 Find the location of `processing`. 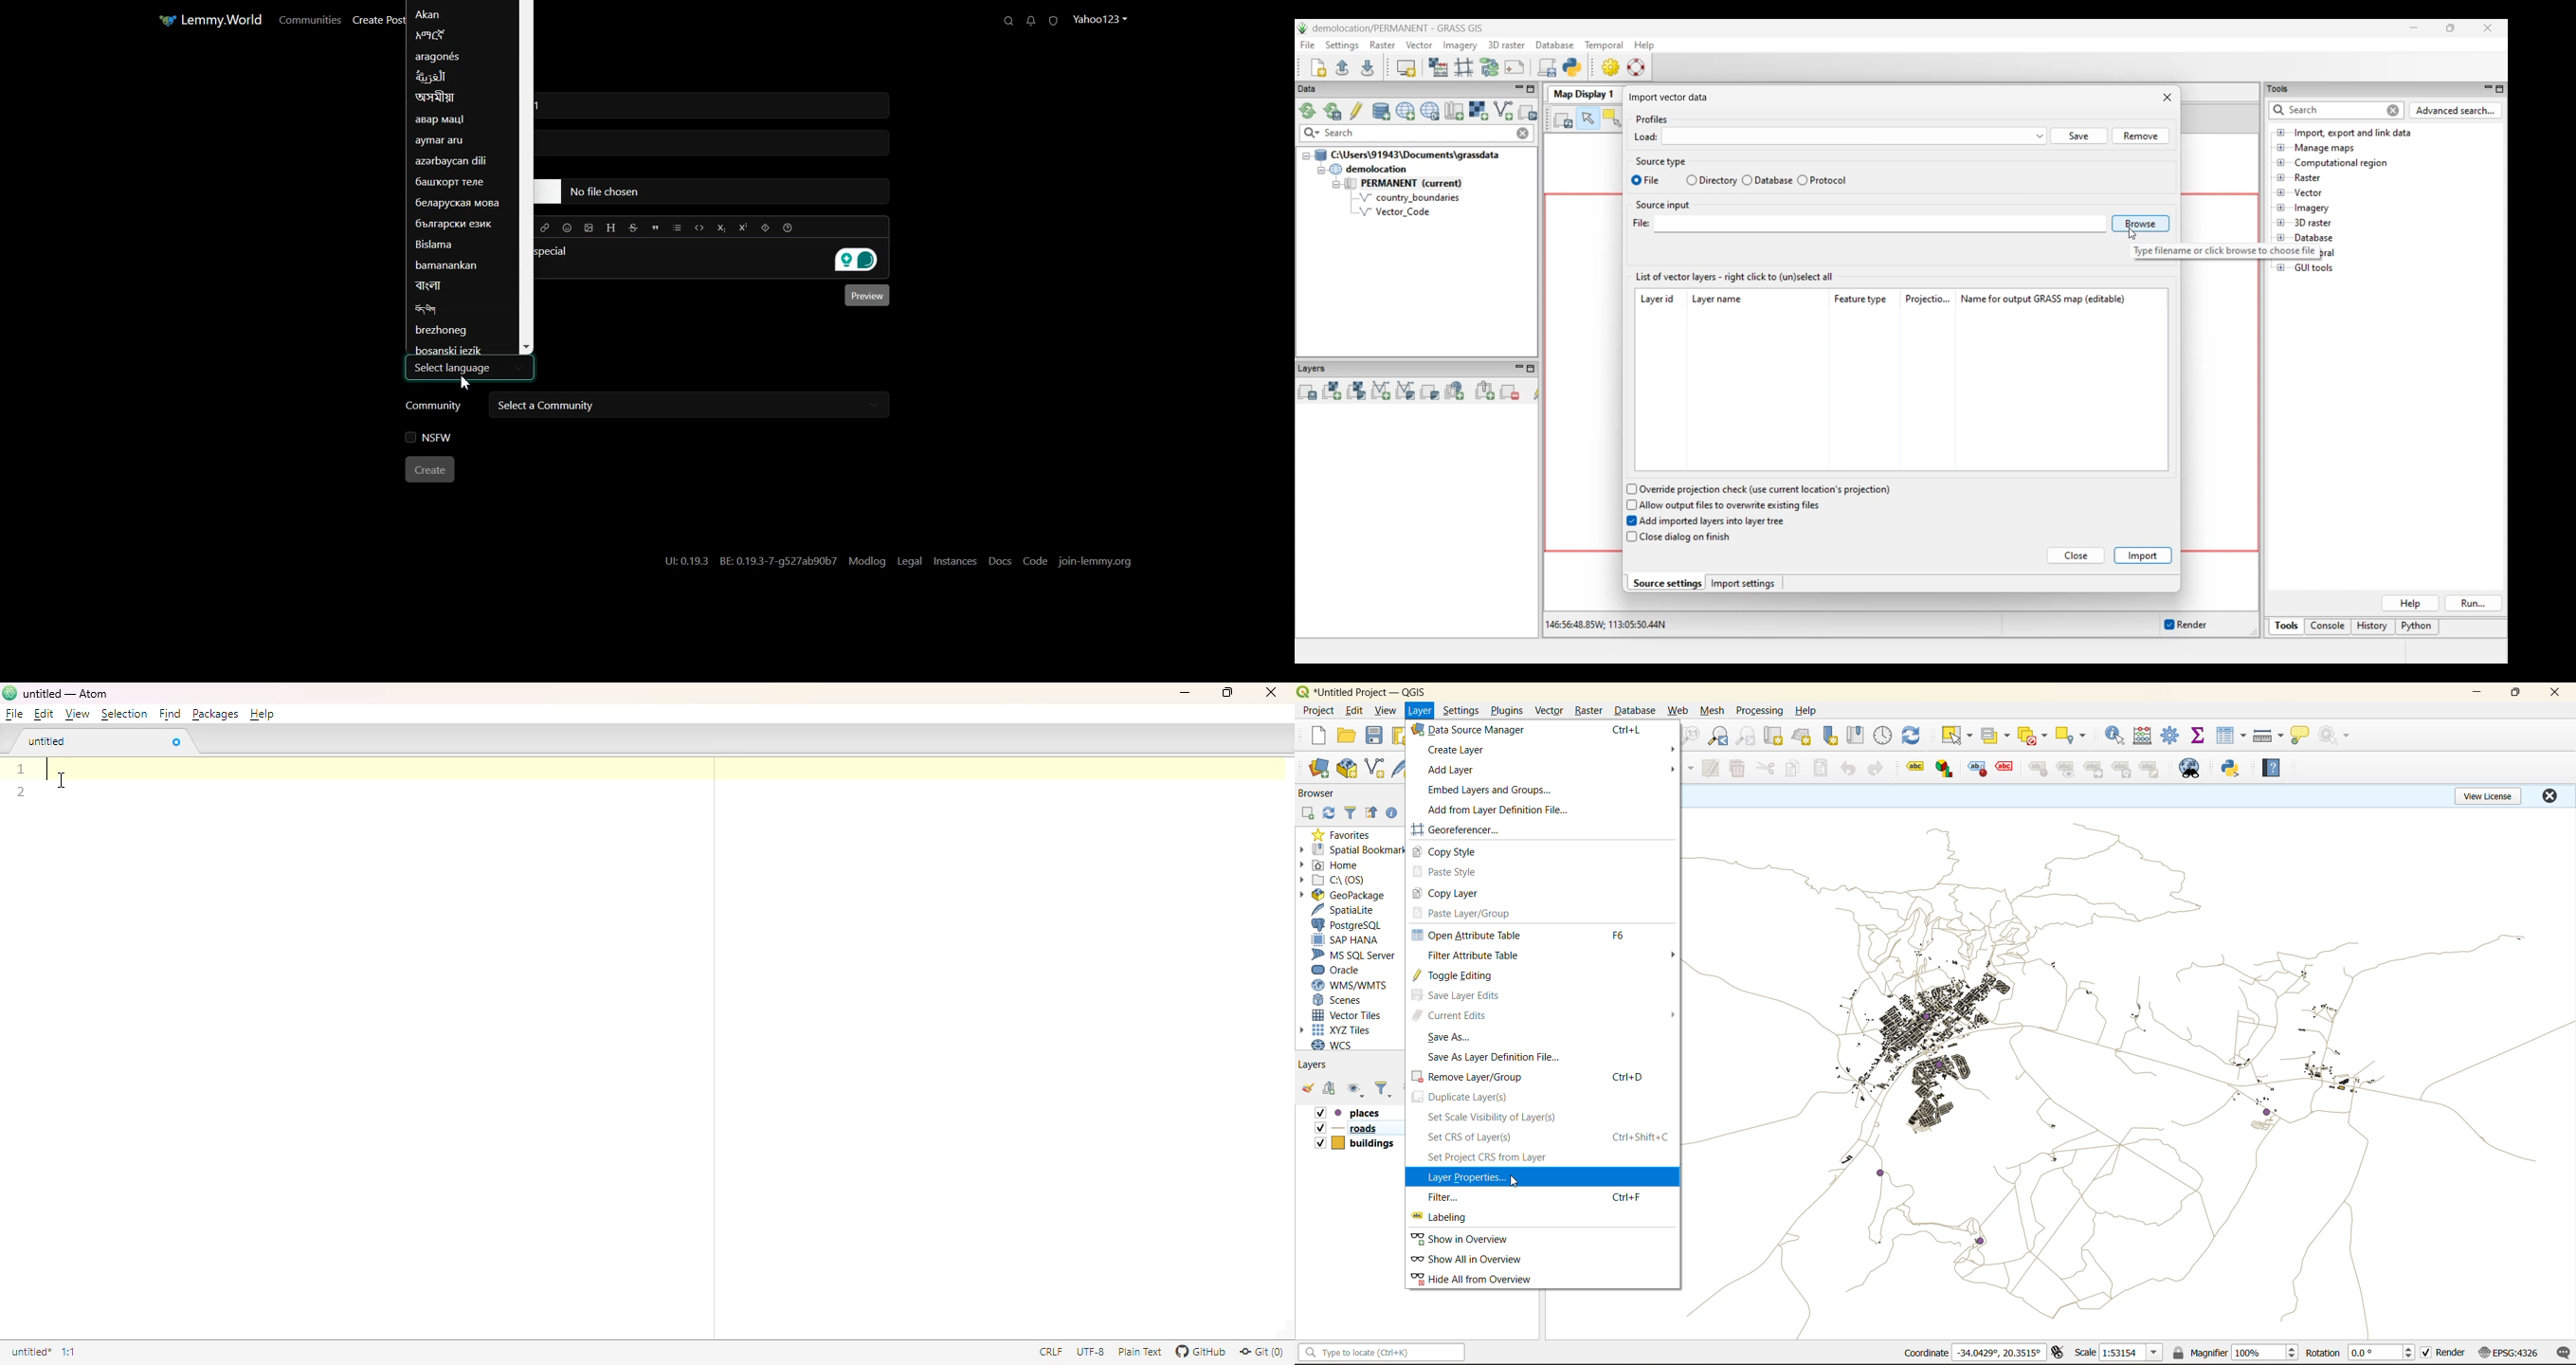

processing is located at coordinates (1759, 711).